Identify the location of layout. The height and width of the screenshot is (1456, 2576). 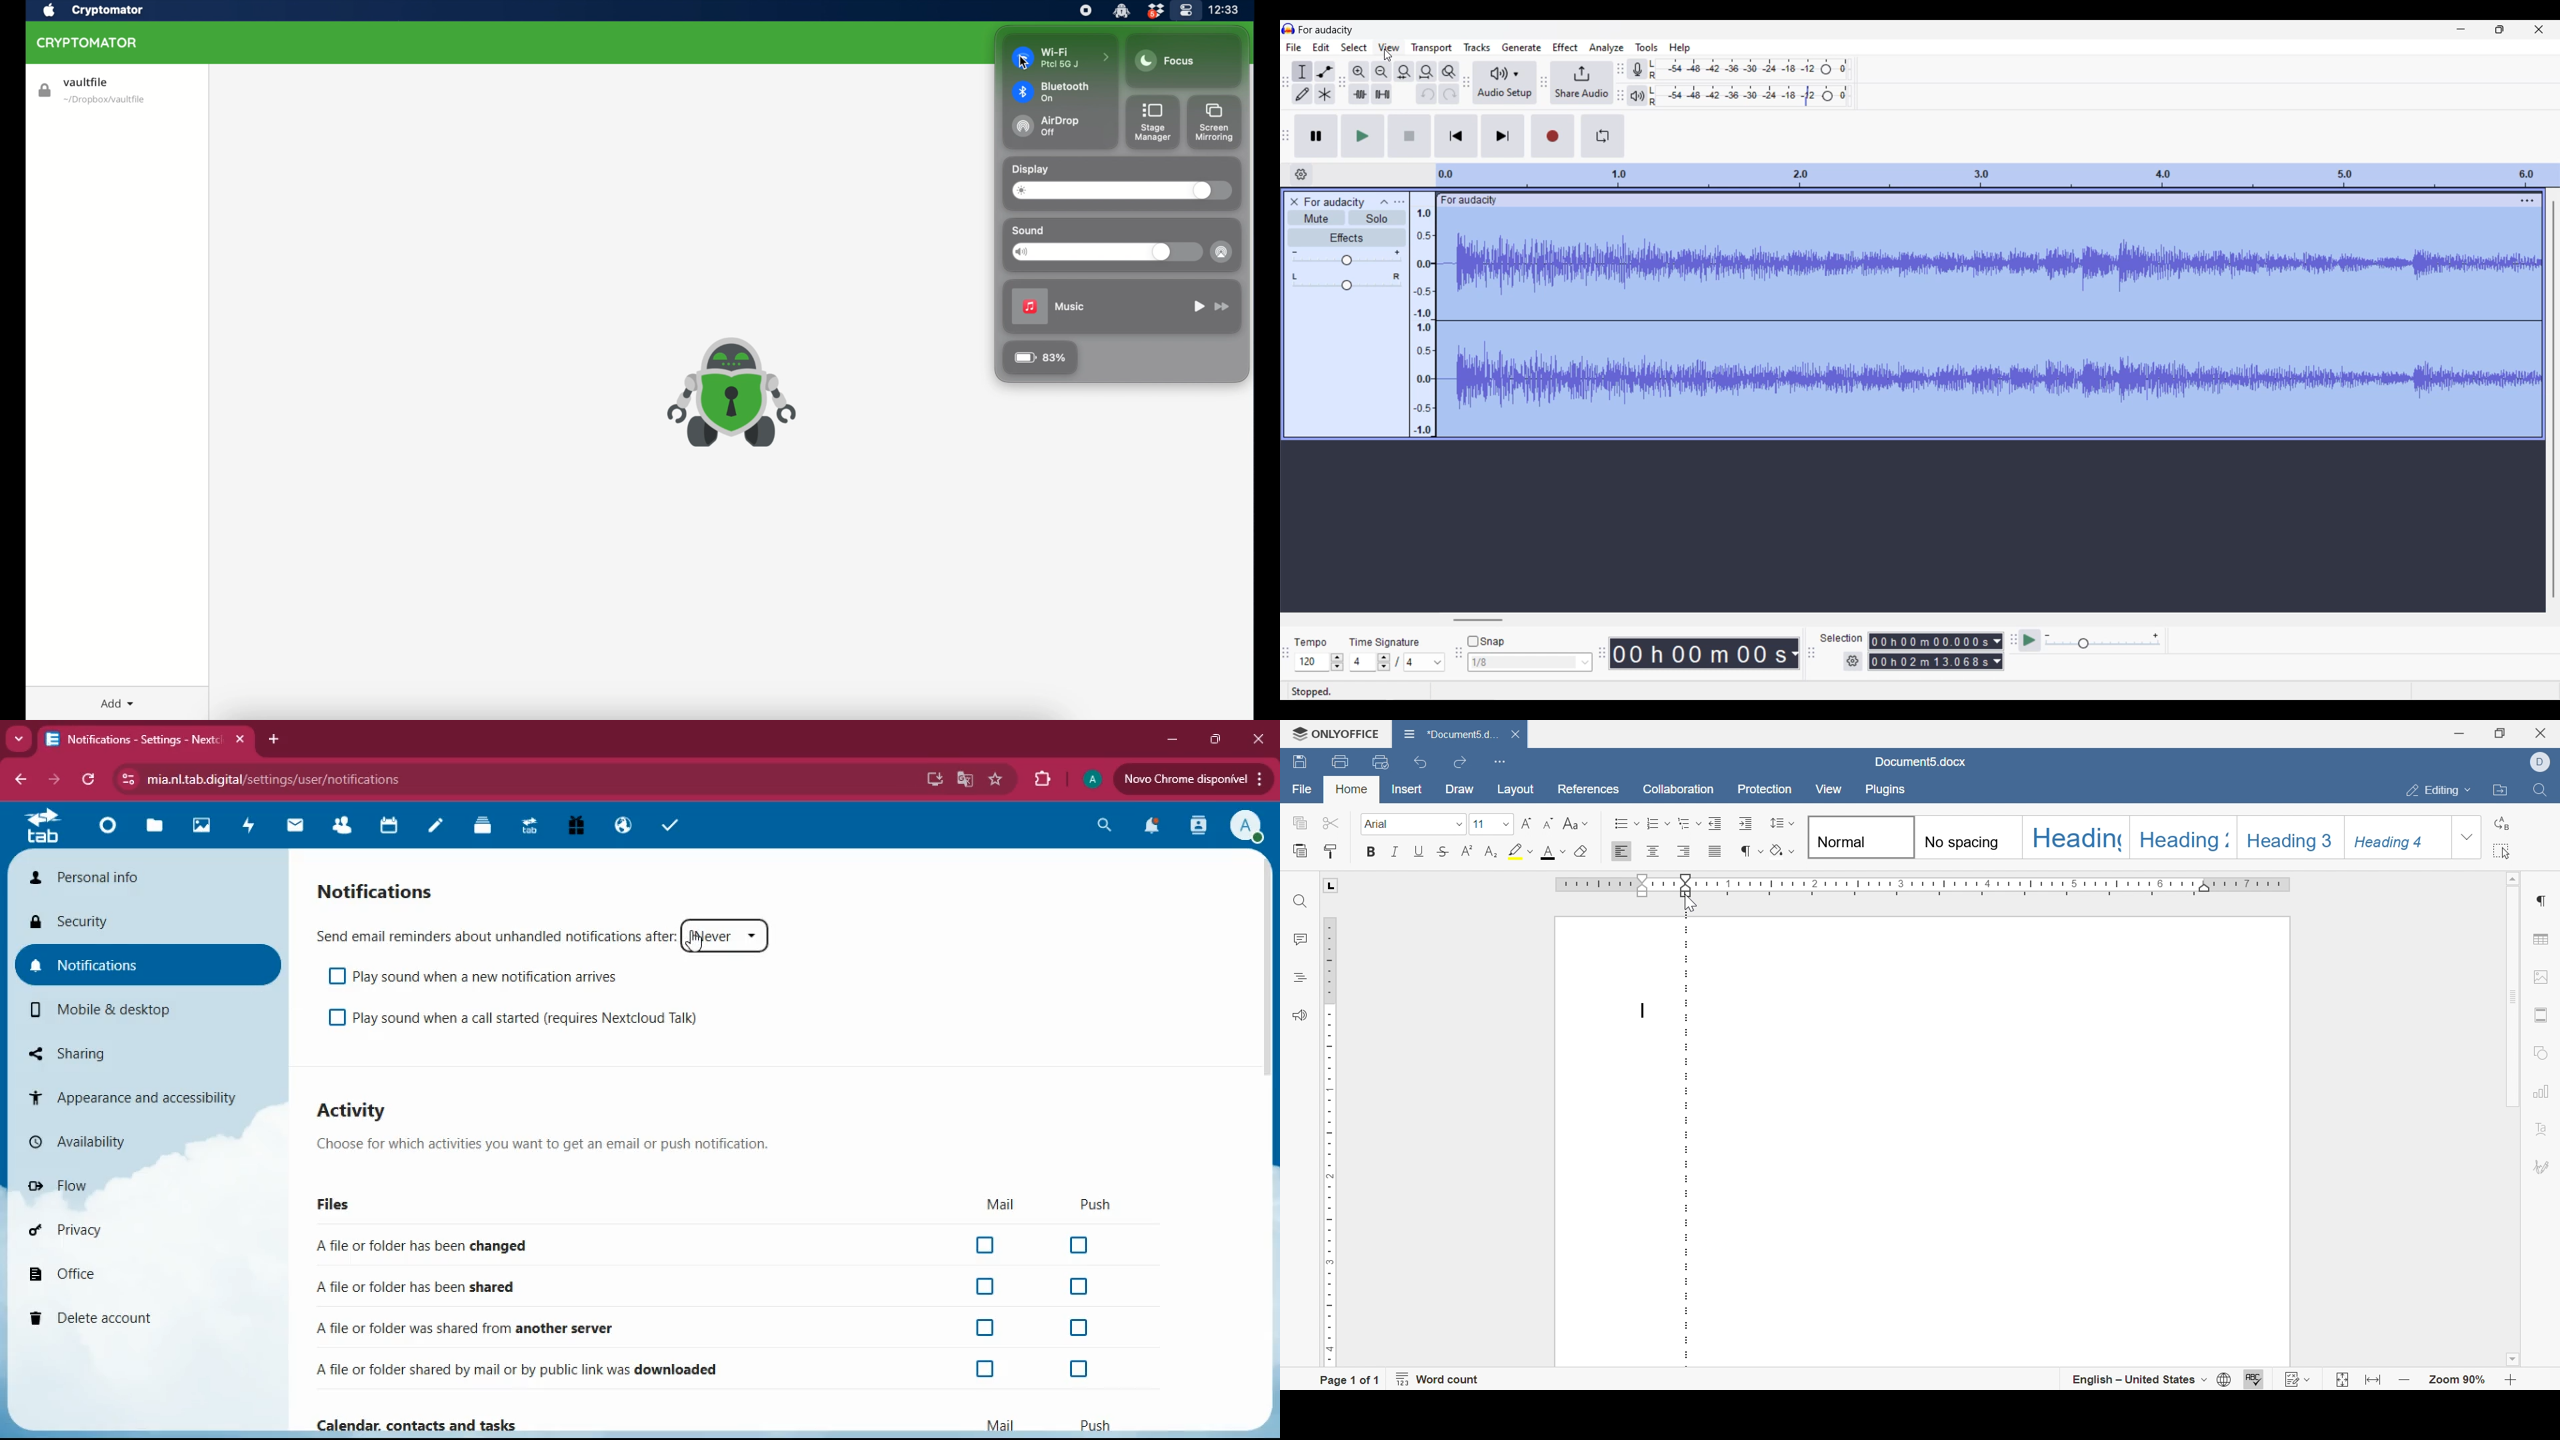
(1518, 789).